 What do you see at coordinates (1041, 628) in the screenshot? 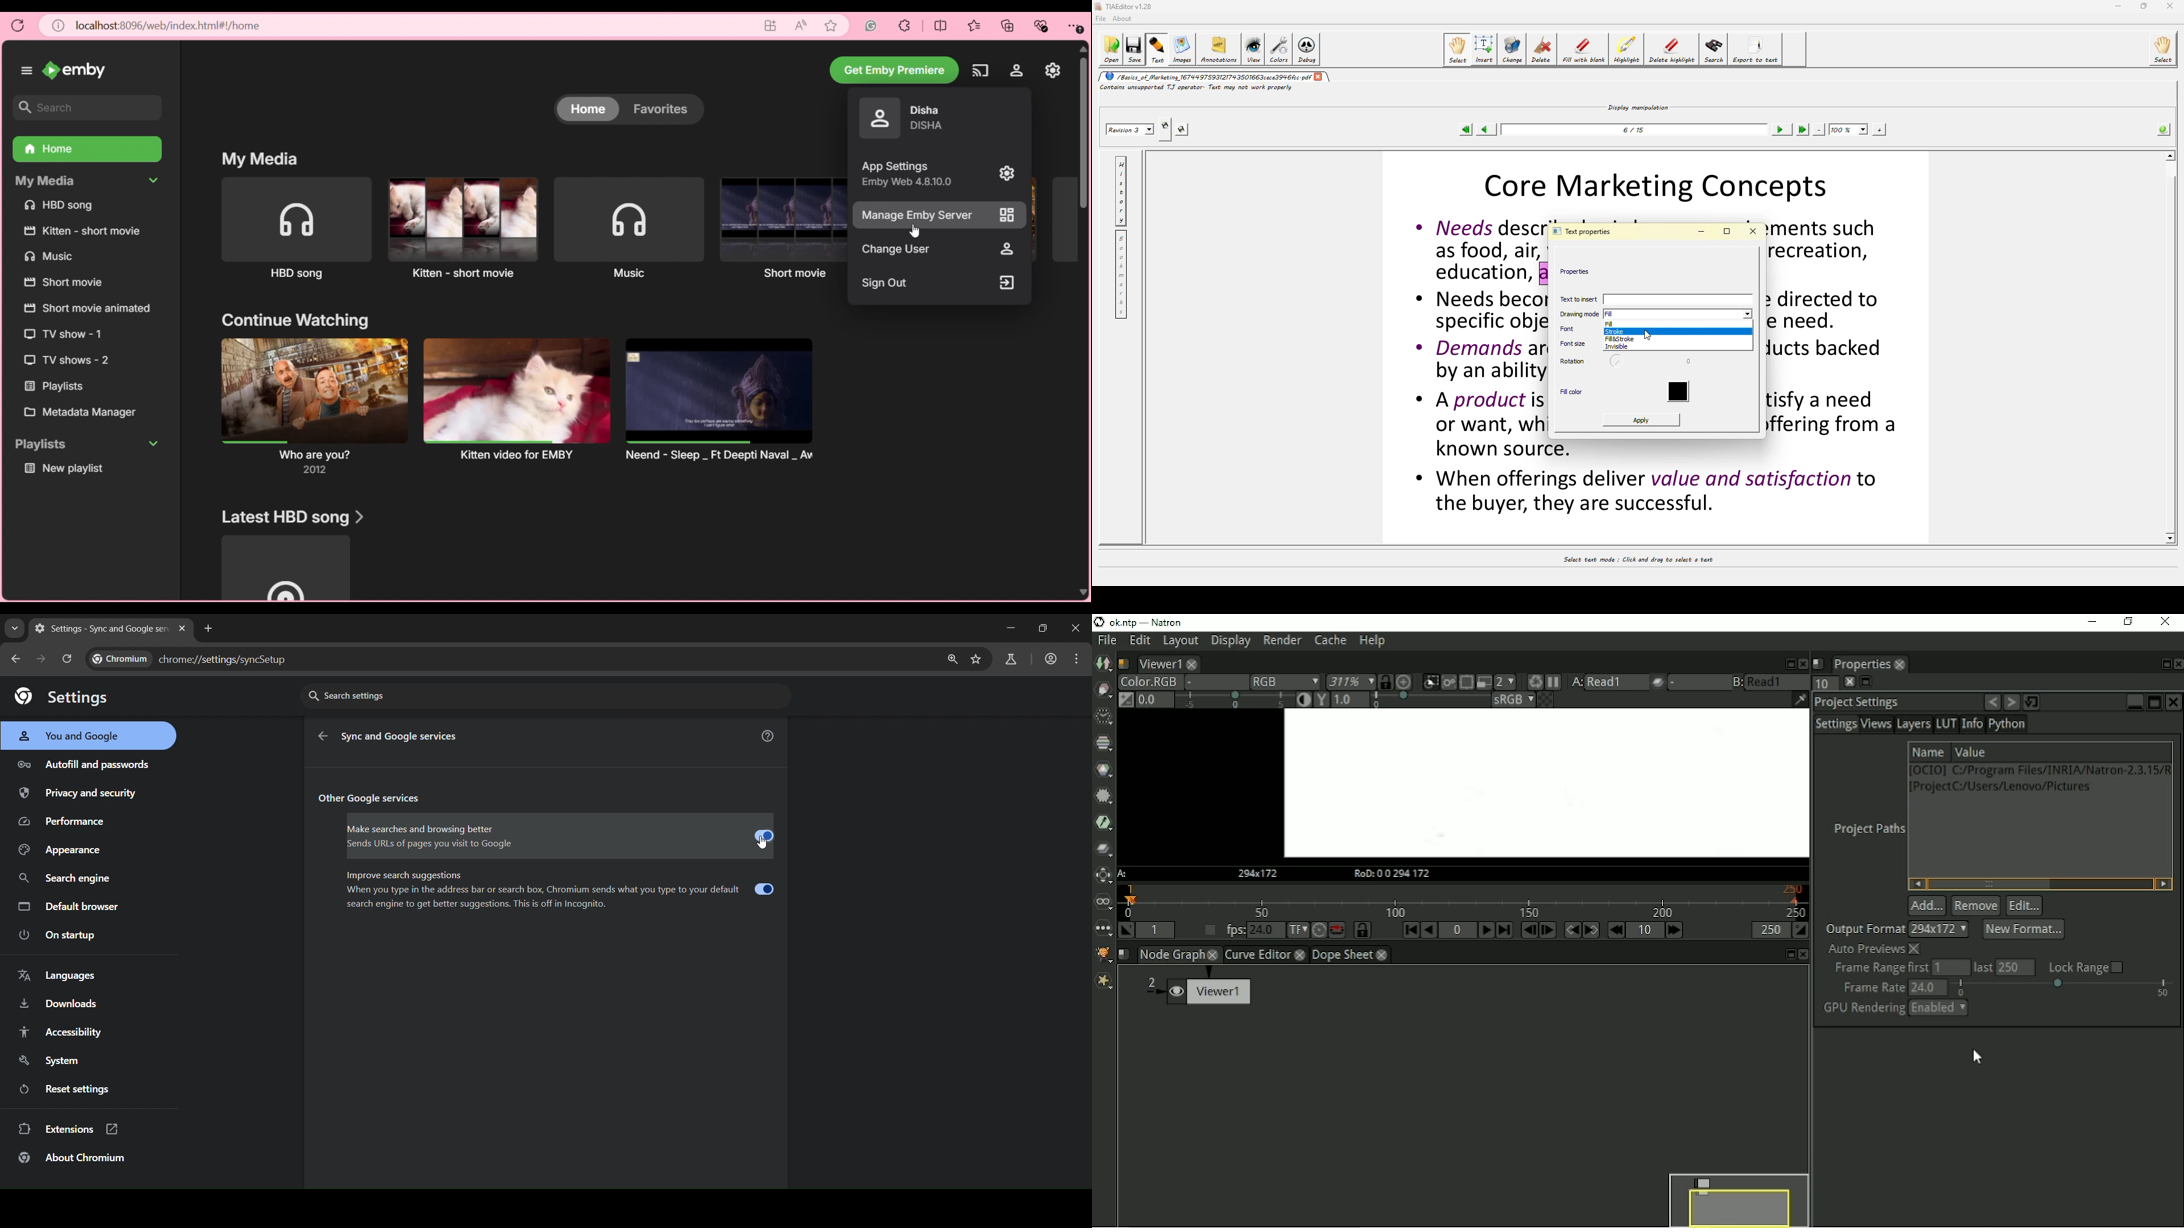
I see `restore down` at bounding box center [1041, 628].